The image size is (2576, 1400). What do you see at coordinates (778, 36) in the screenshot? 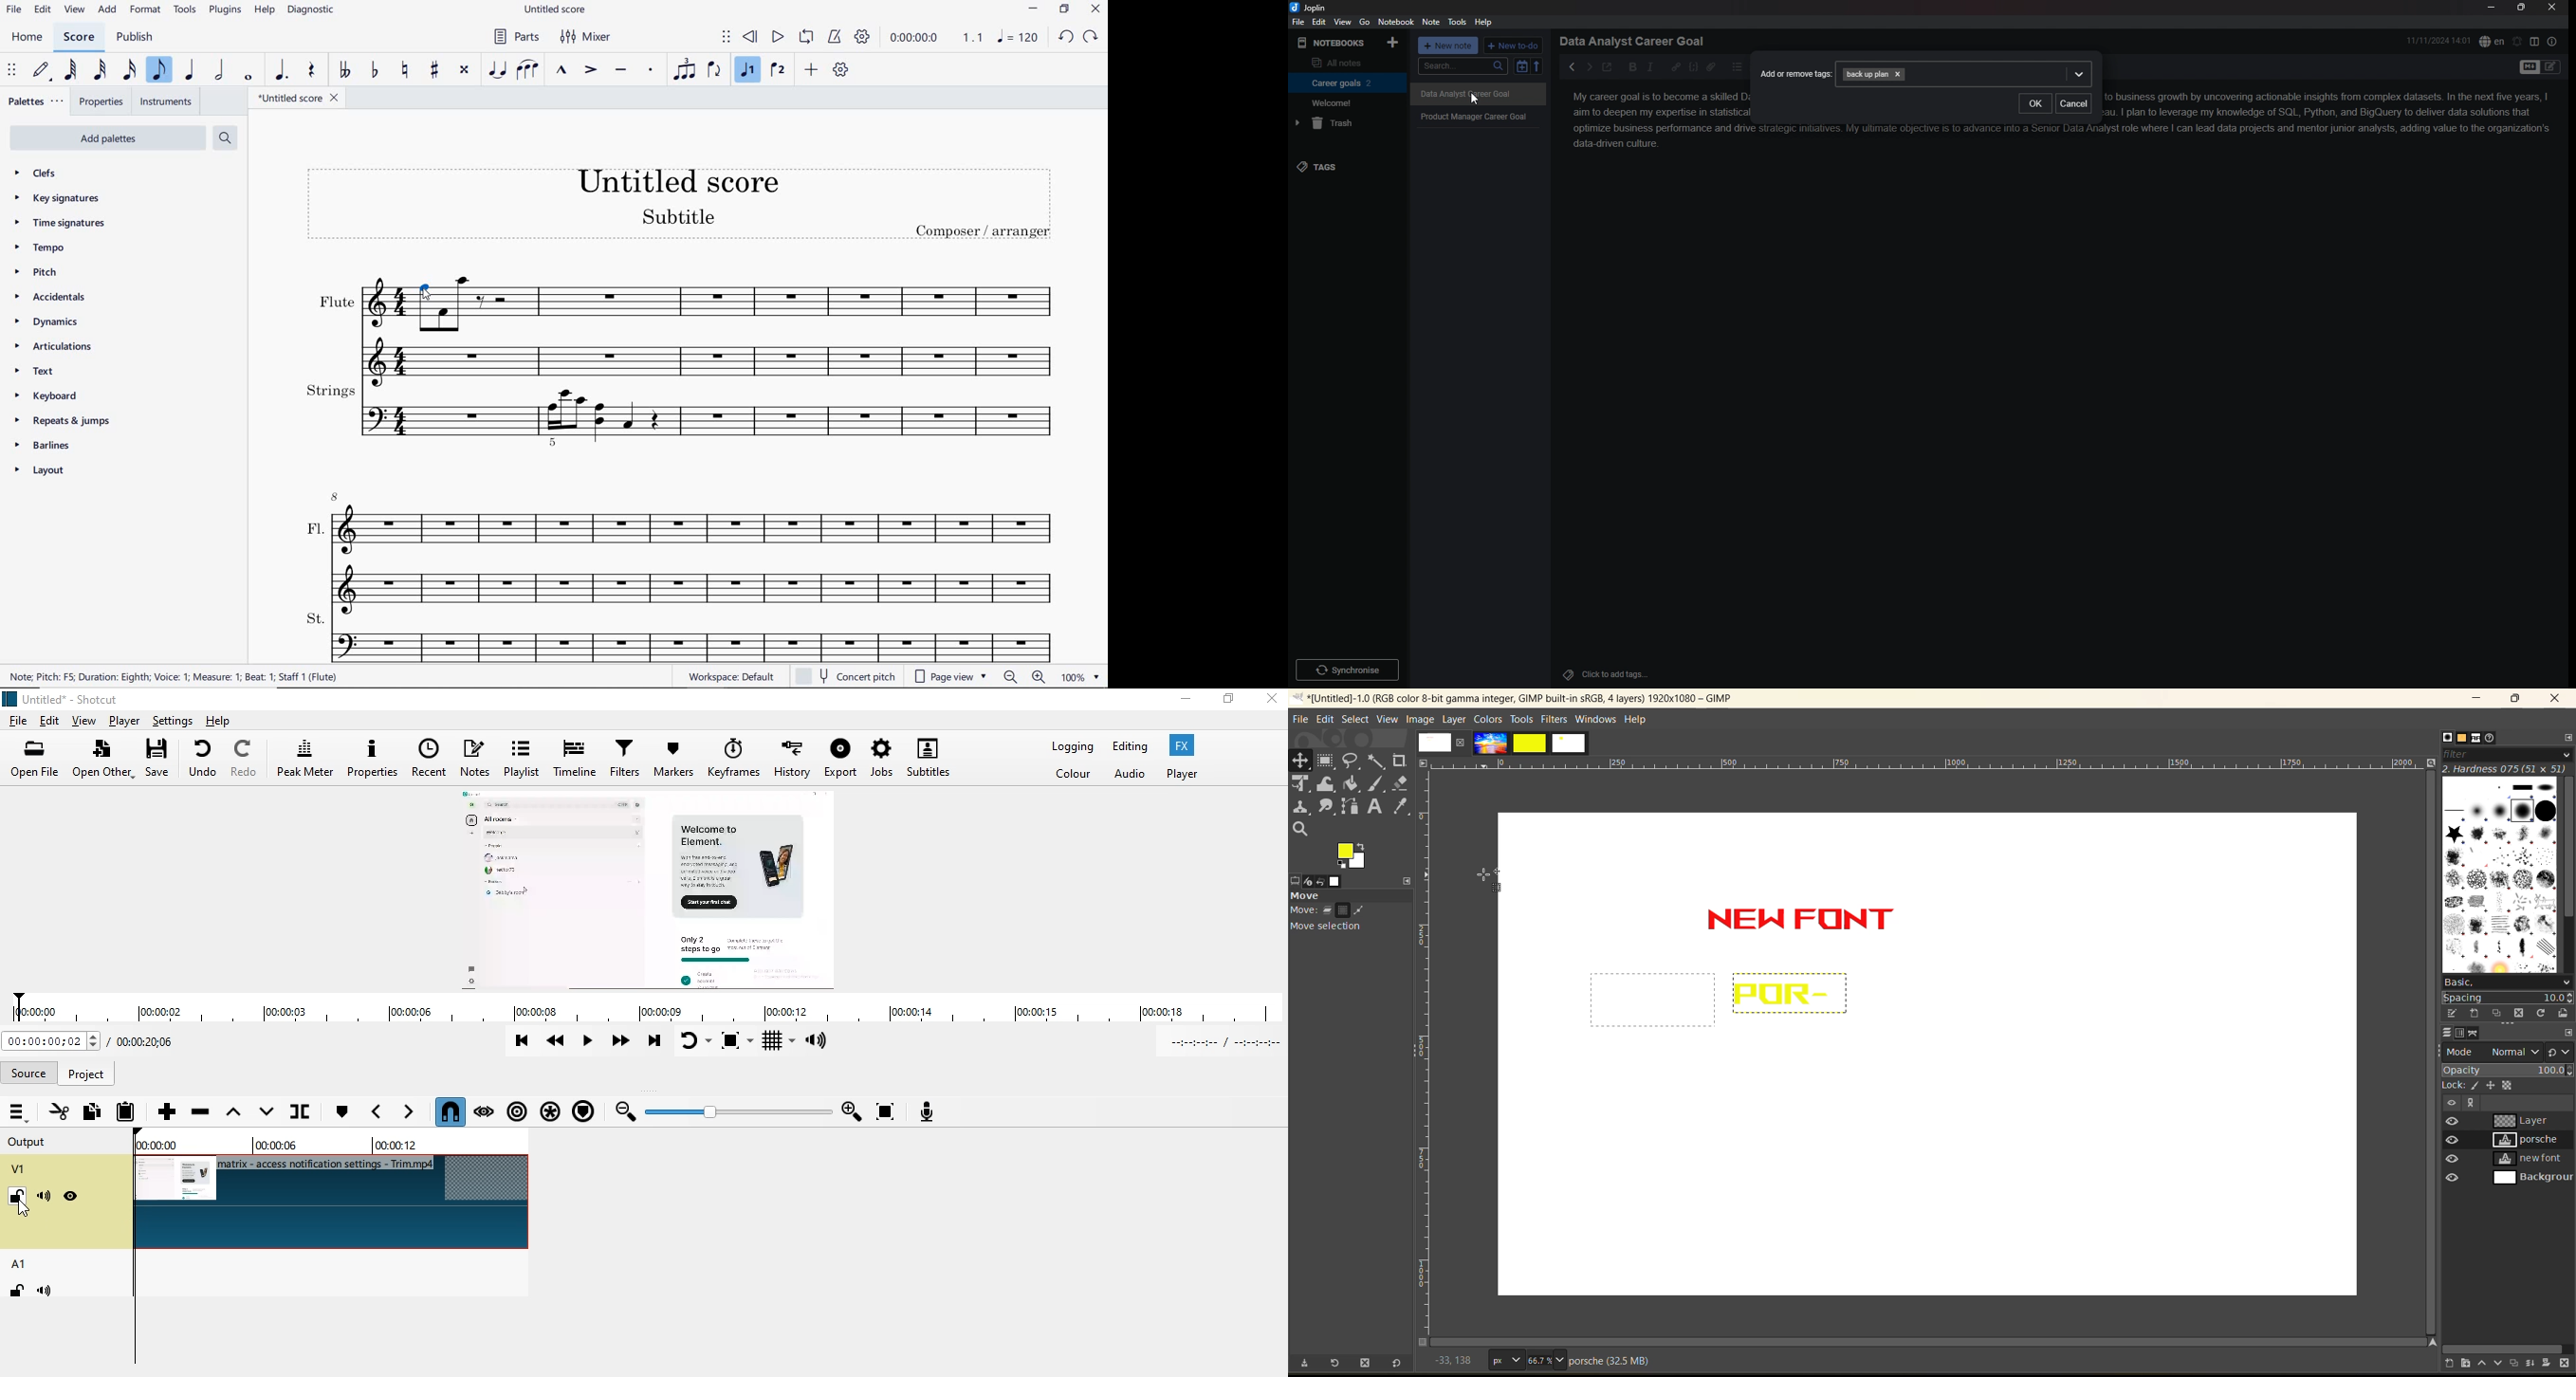
I see `PLAY` at bounding box center [778, 36].